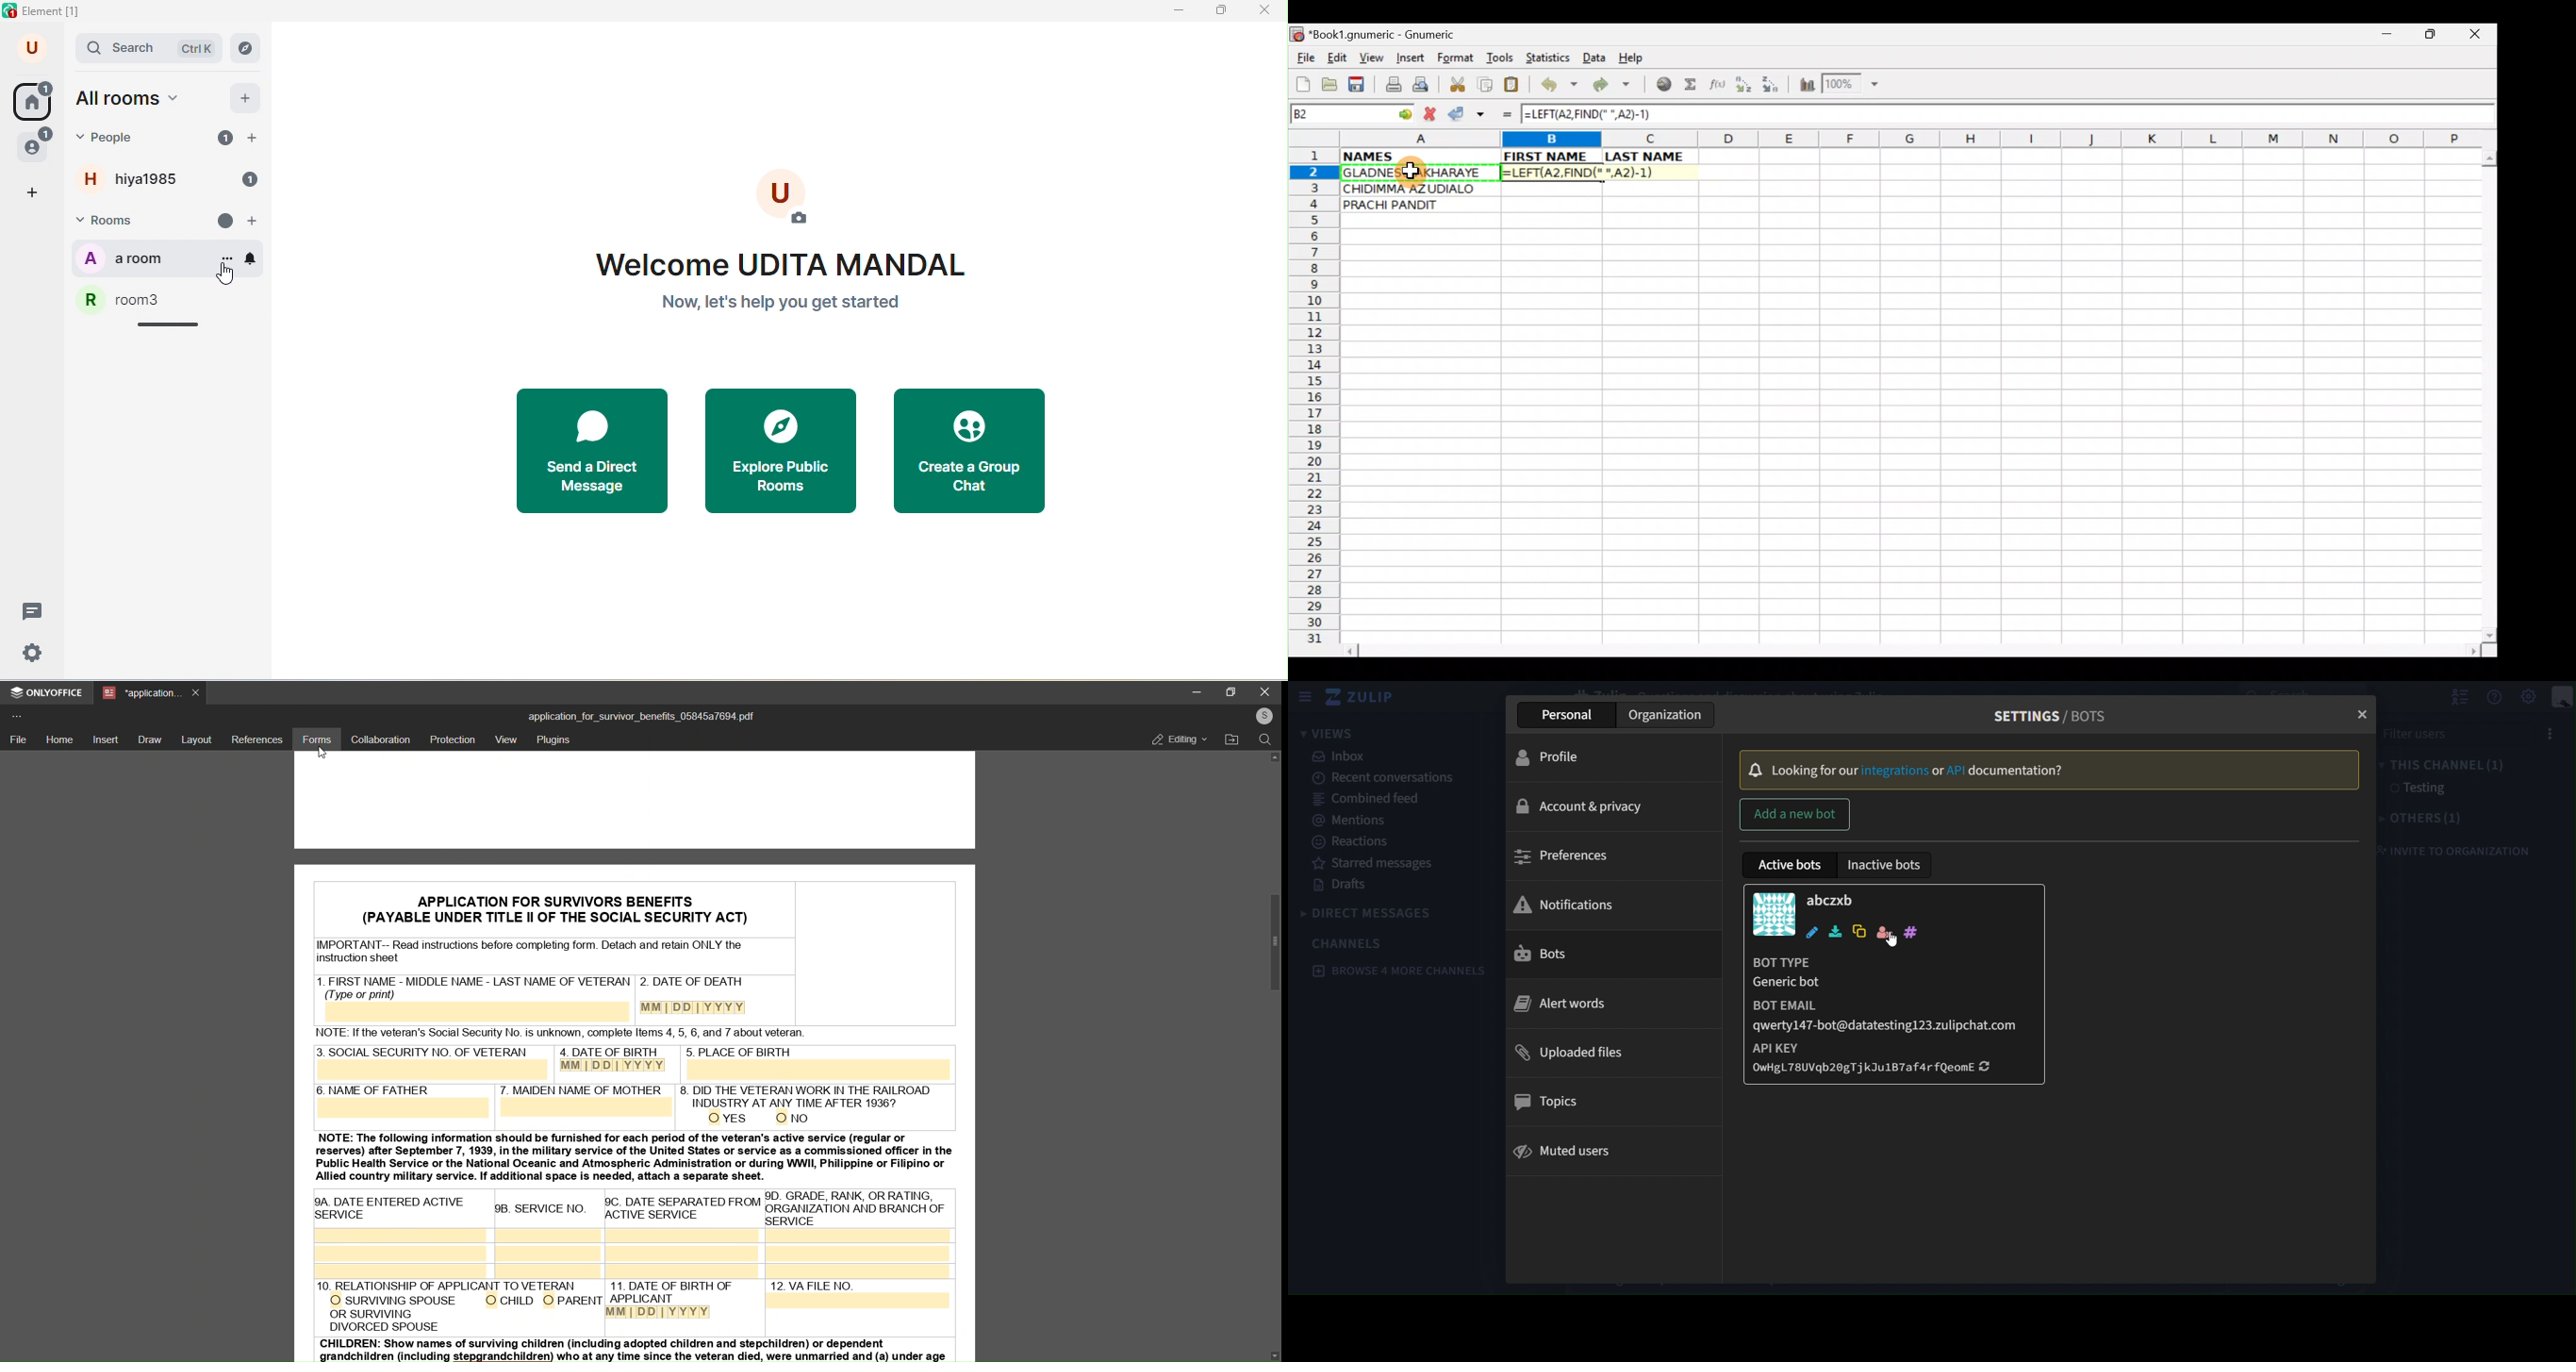 Image resolution: width=2576 pixels, height=1372 pixels. I want to click on edit bot, so click(1814, 933).